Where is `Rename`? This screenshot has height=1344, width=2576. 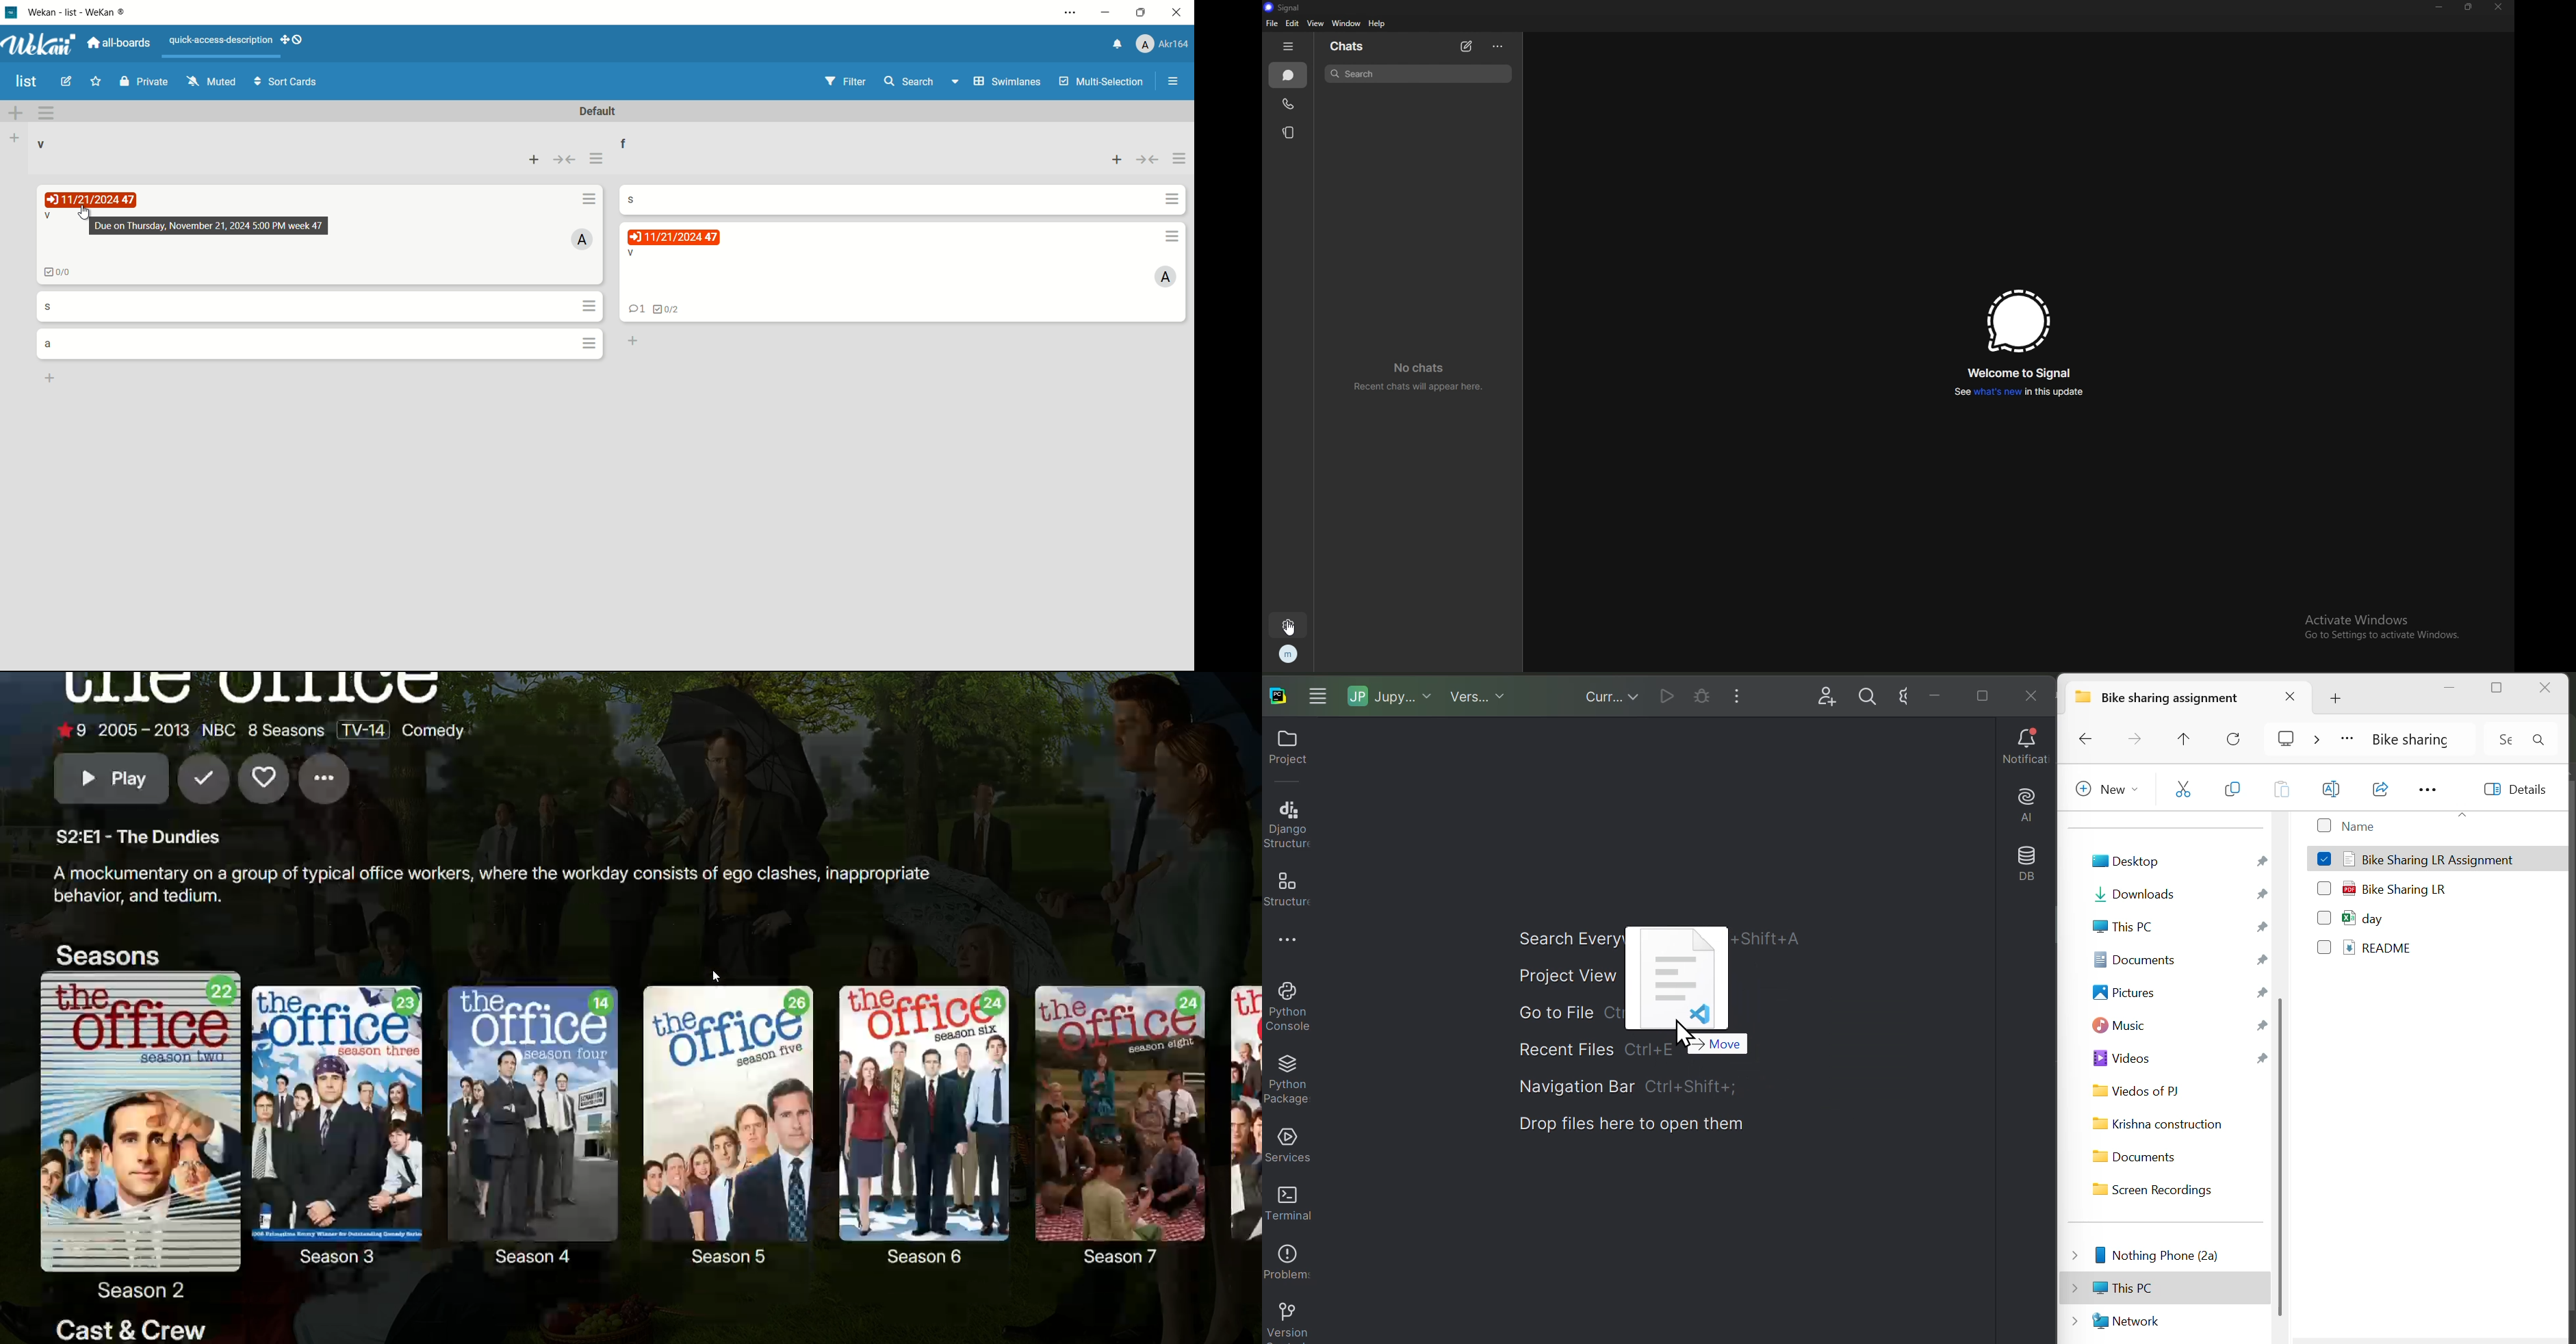
Rename is located at coordinates (2332, 789).